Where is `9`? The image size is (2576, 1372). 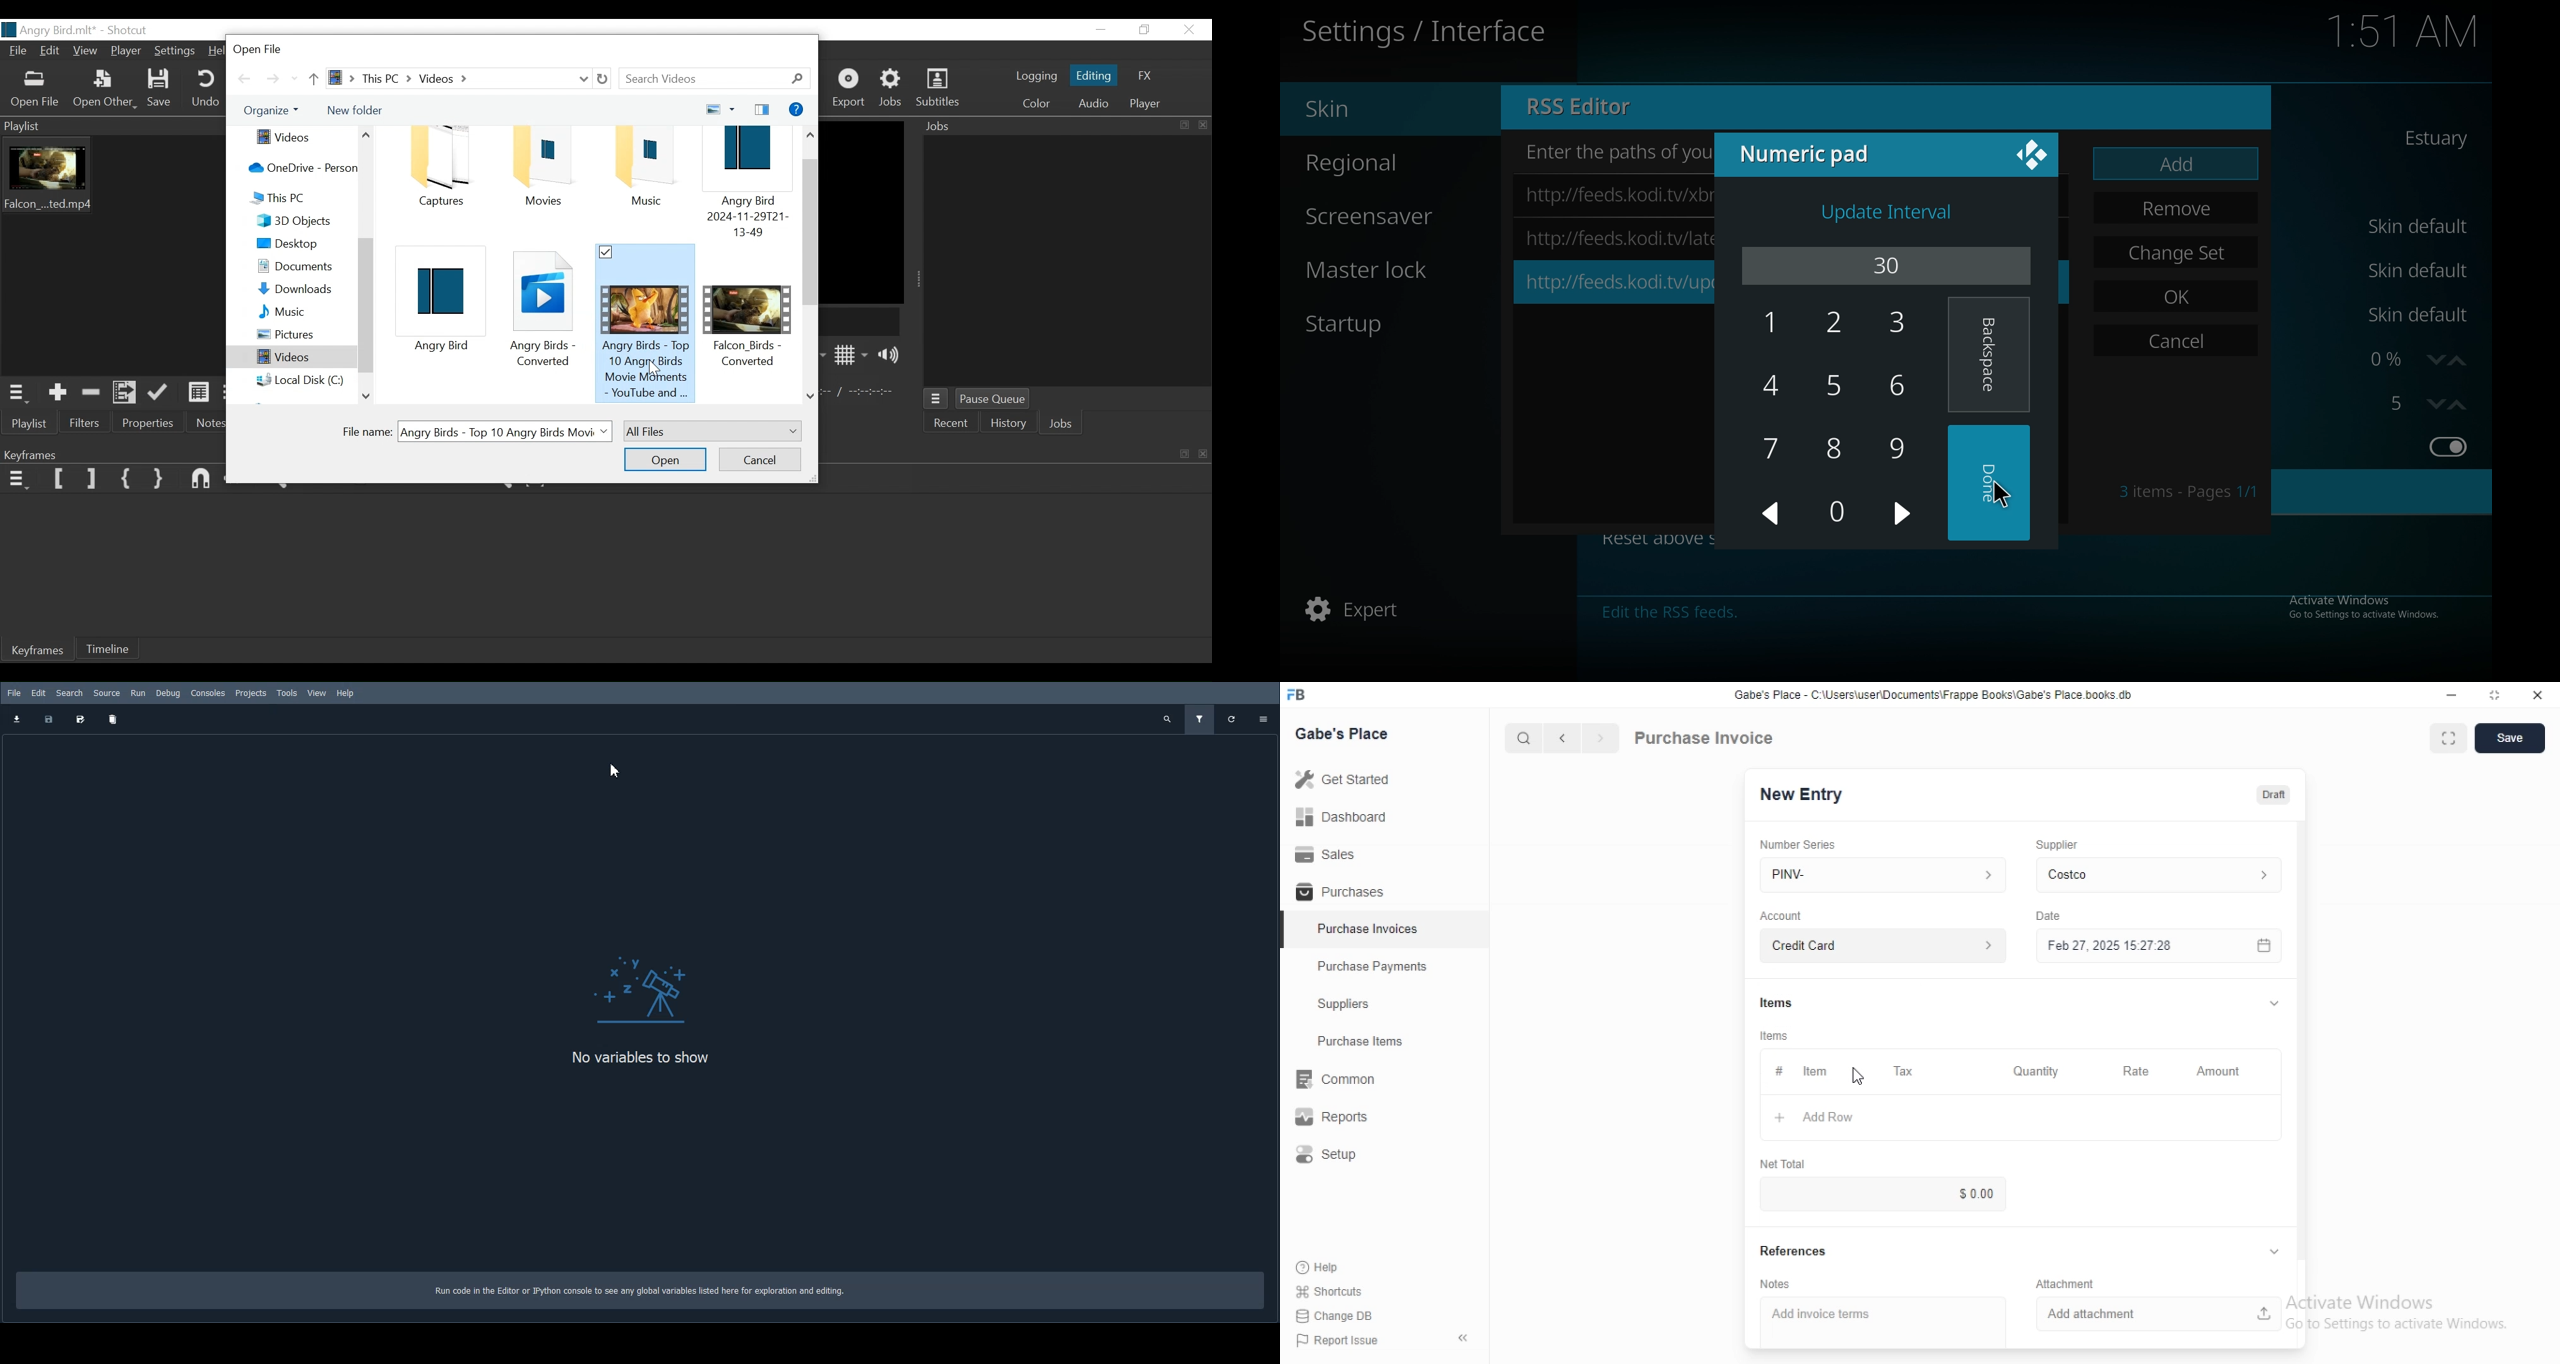
9 is located at coordinates (1897, 450).